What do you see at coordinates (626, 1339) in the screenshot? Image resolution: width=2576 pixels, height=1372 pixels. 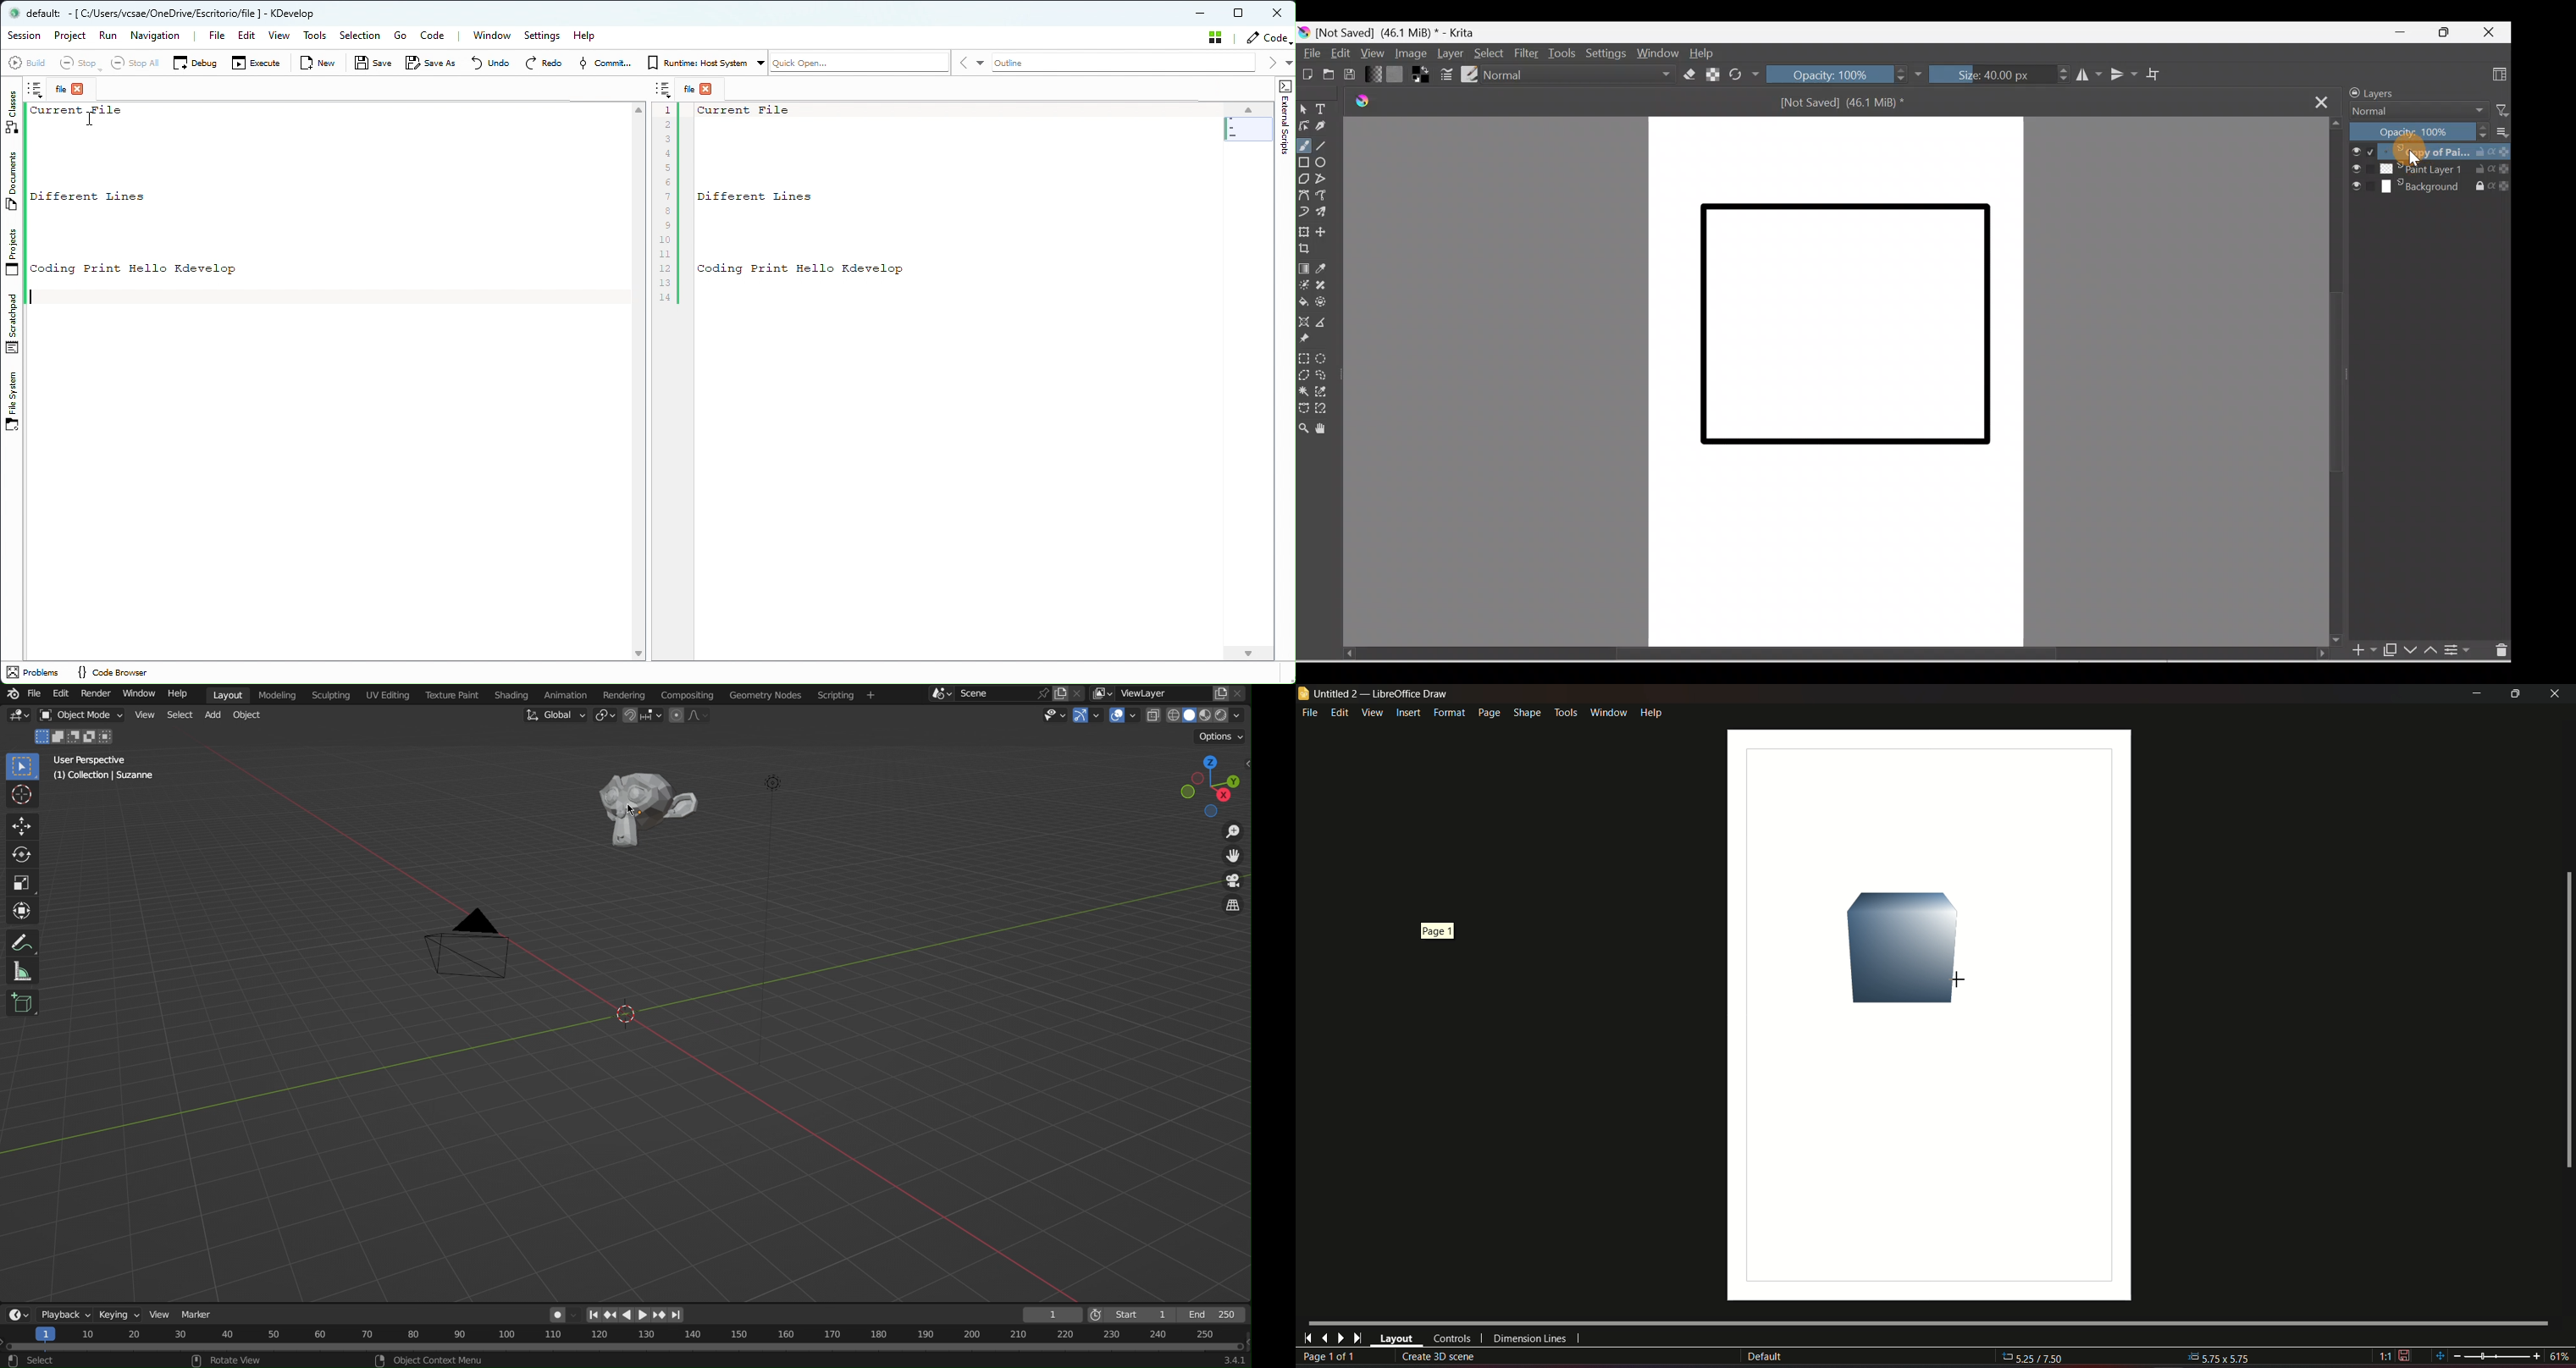 I see `Timeline` at bounding box center [626, 1339].